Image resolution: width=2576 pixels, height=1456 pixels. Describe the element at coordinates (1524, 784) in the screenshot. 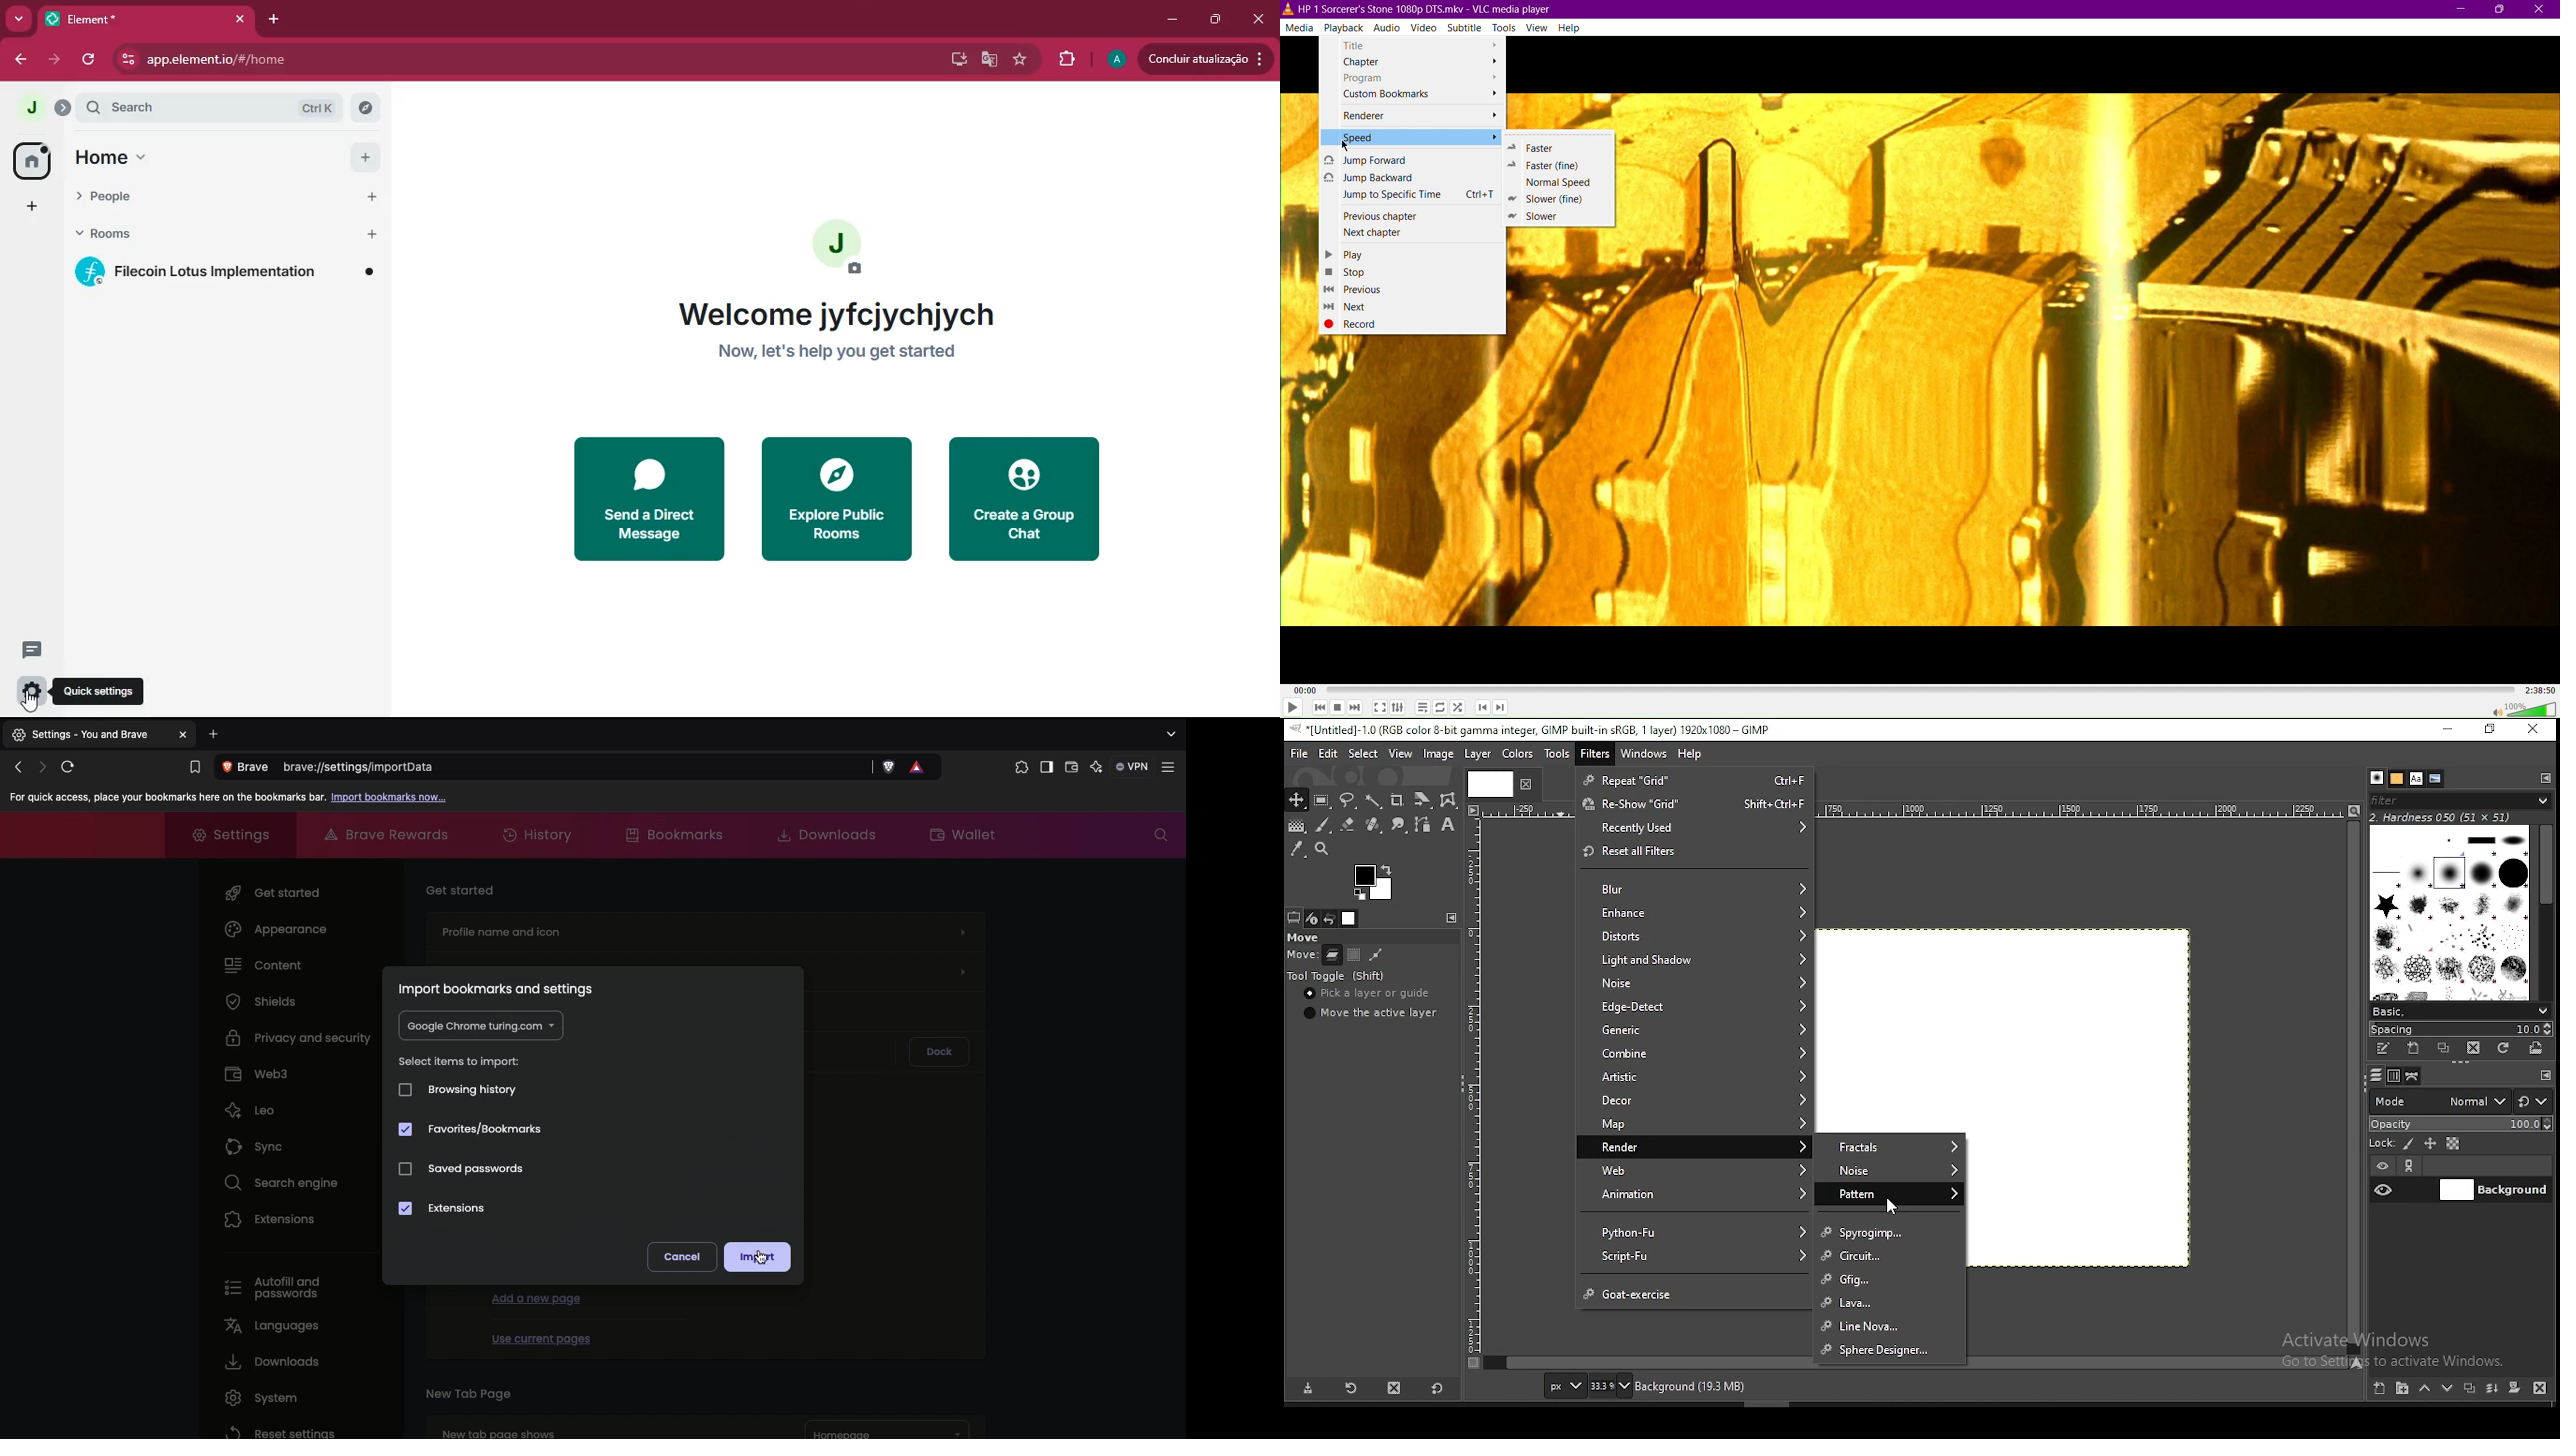

I see `close` at that location.